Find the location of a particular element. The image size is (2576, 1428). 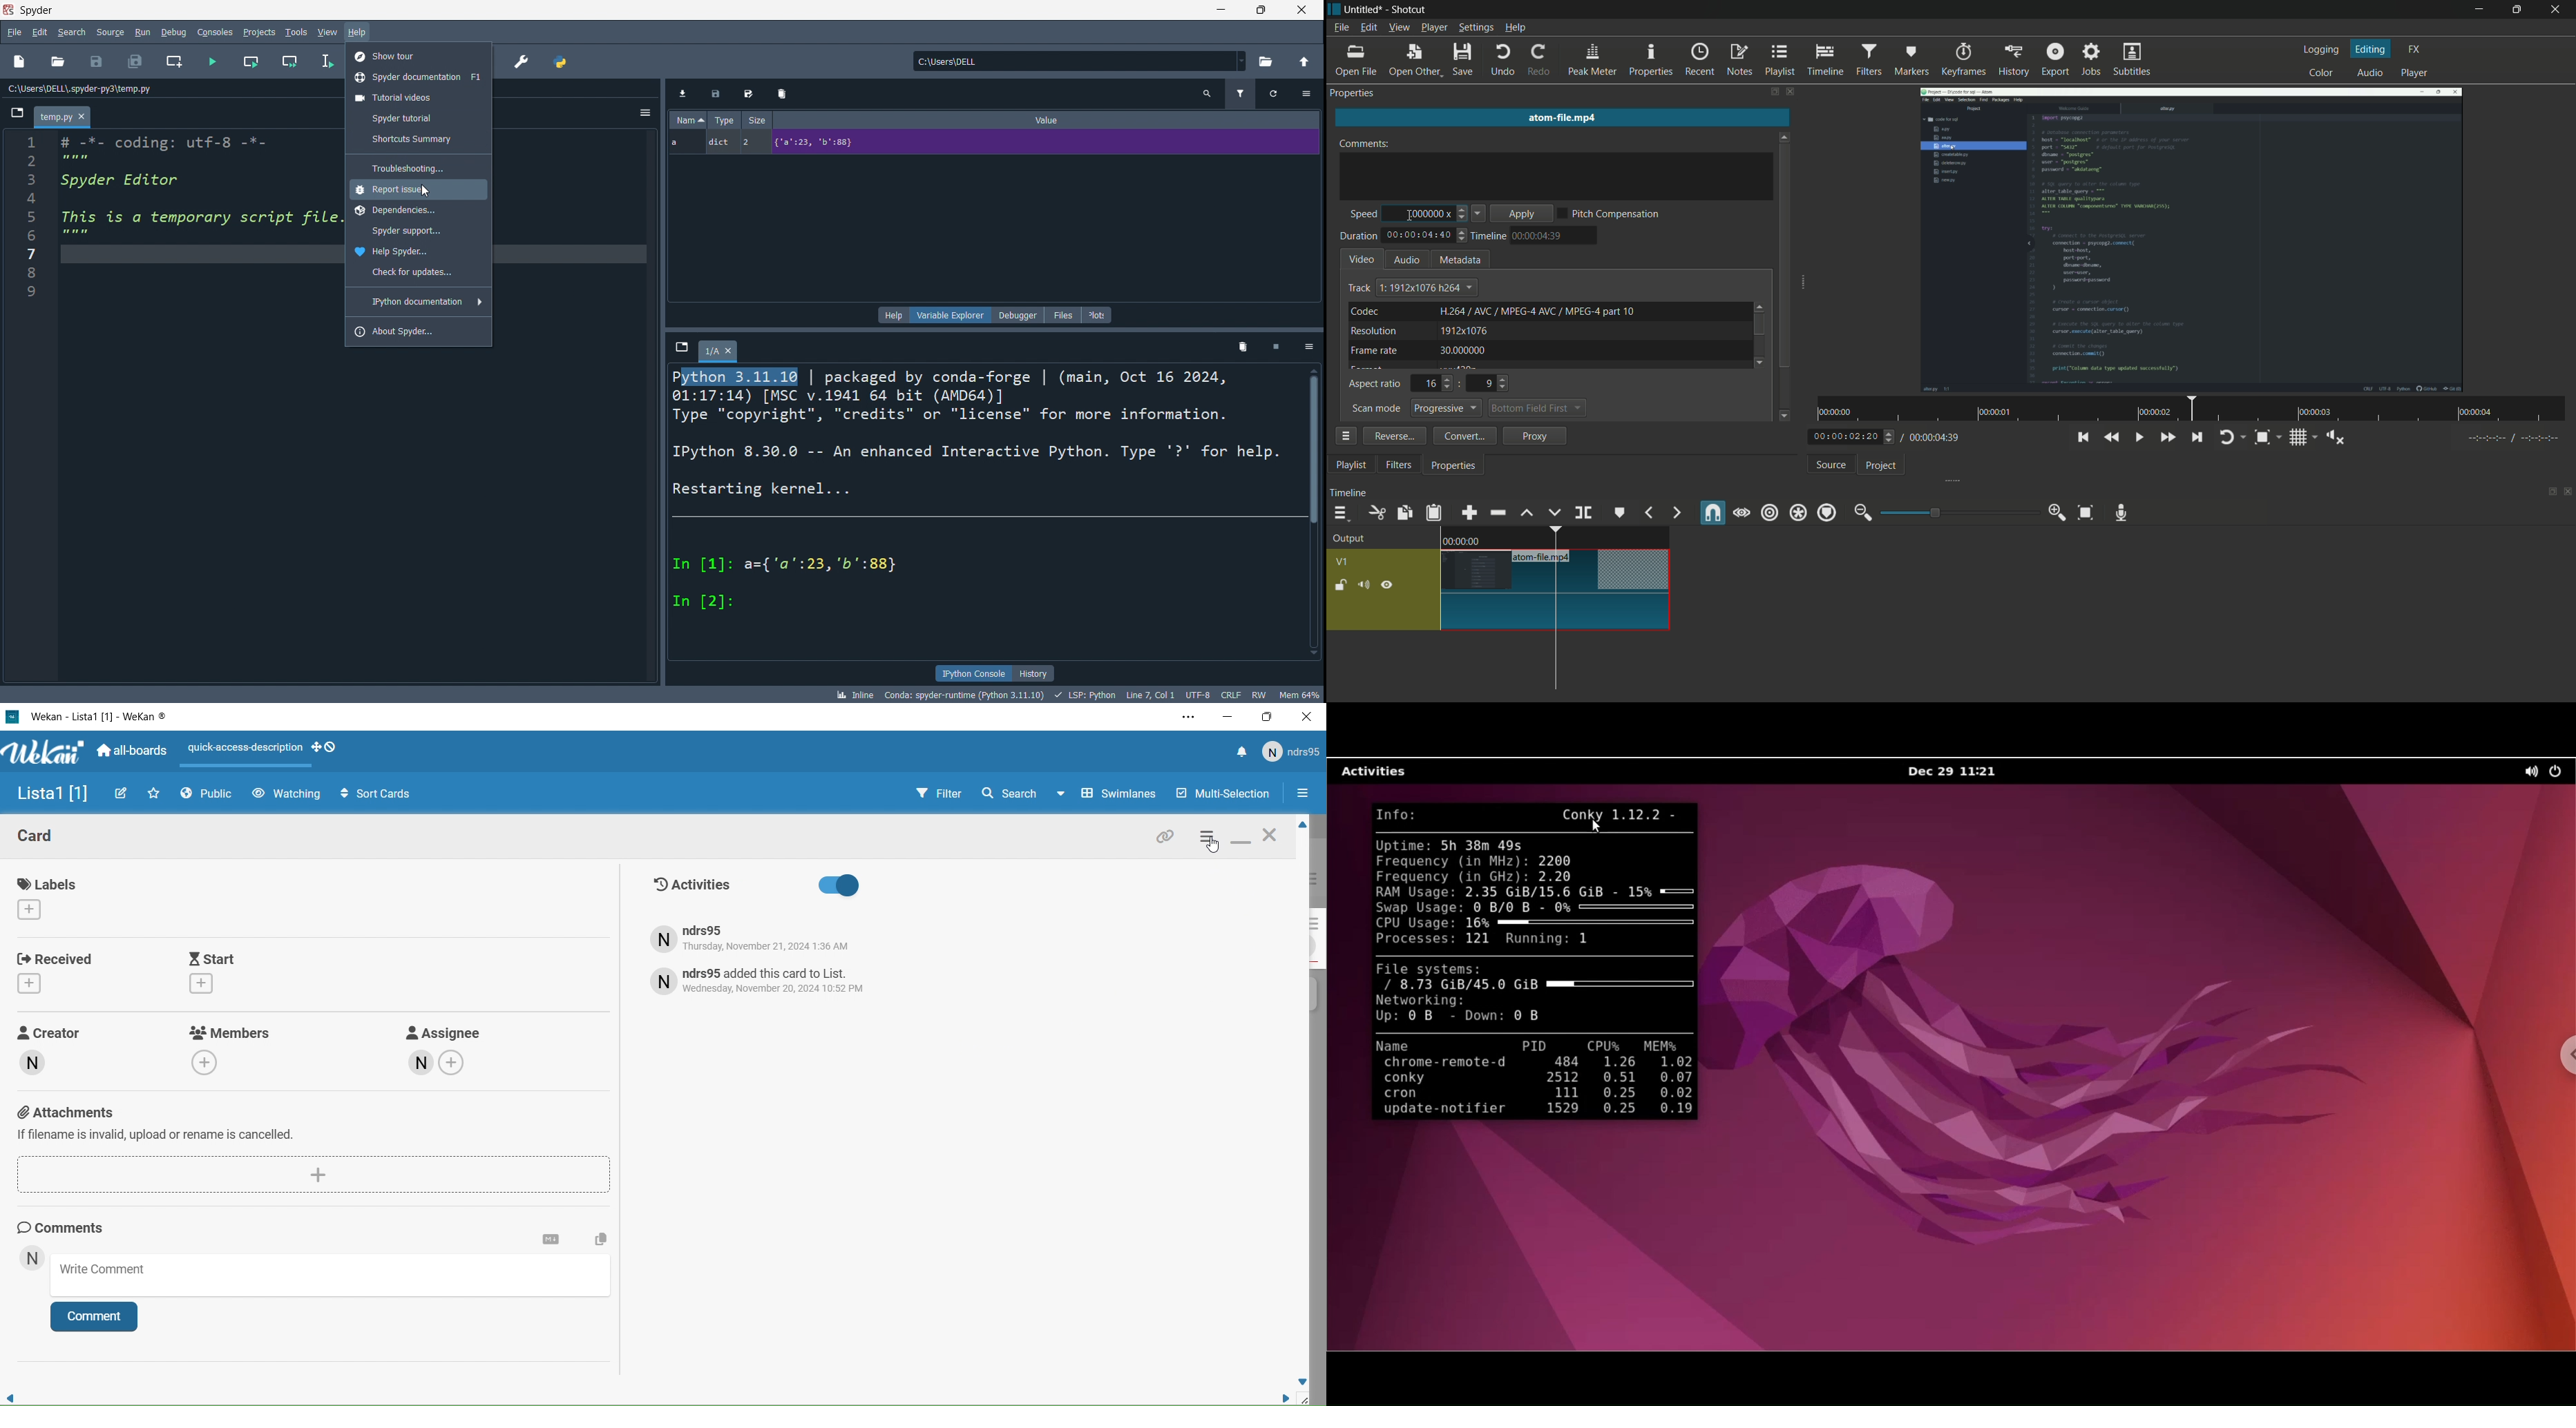

spyderdocumentations is located at coordinates (419, 77).